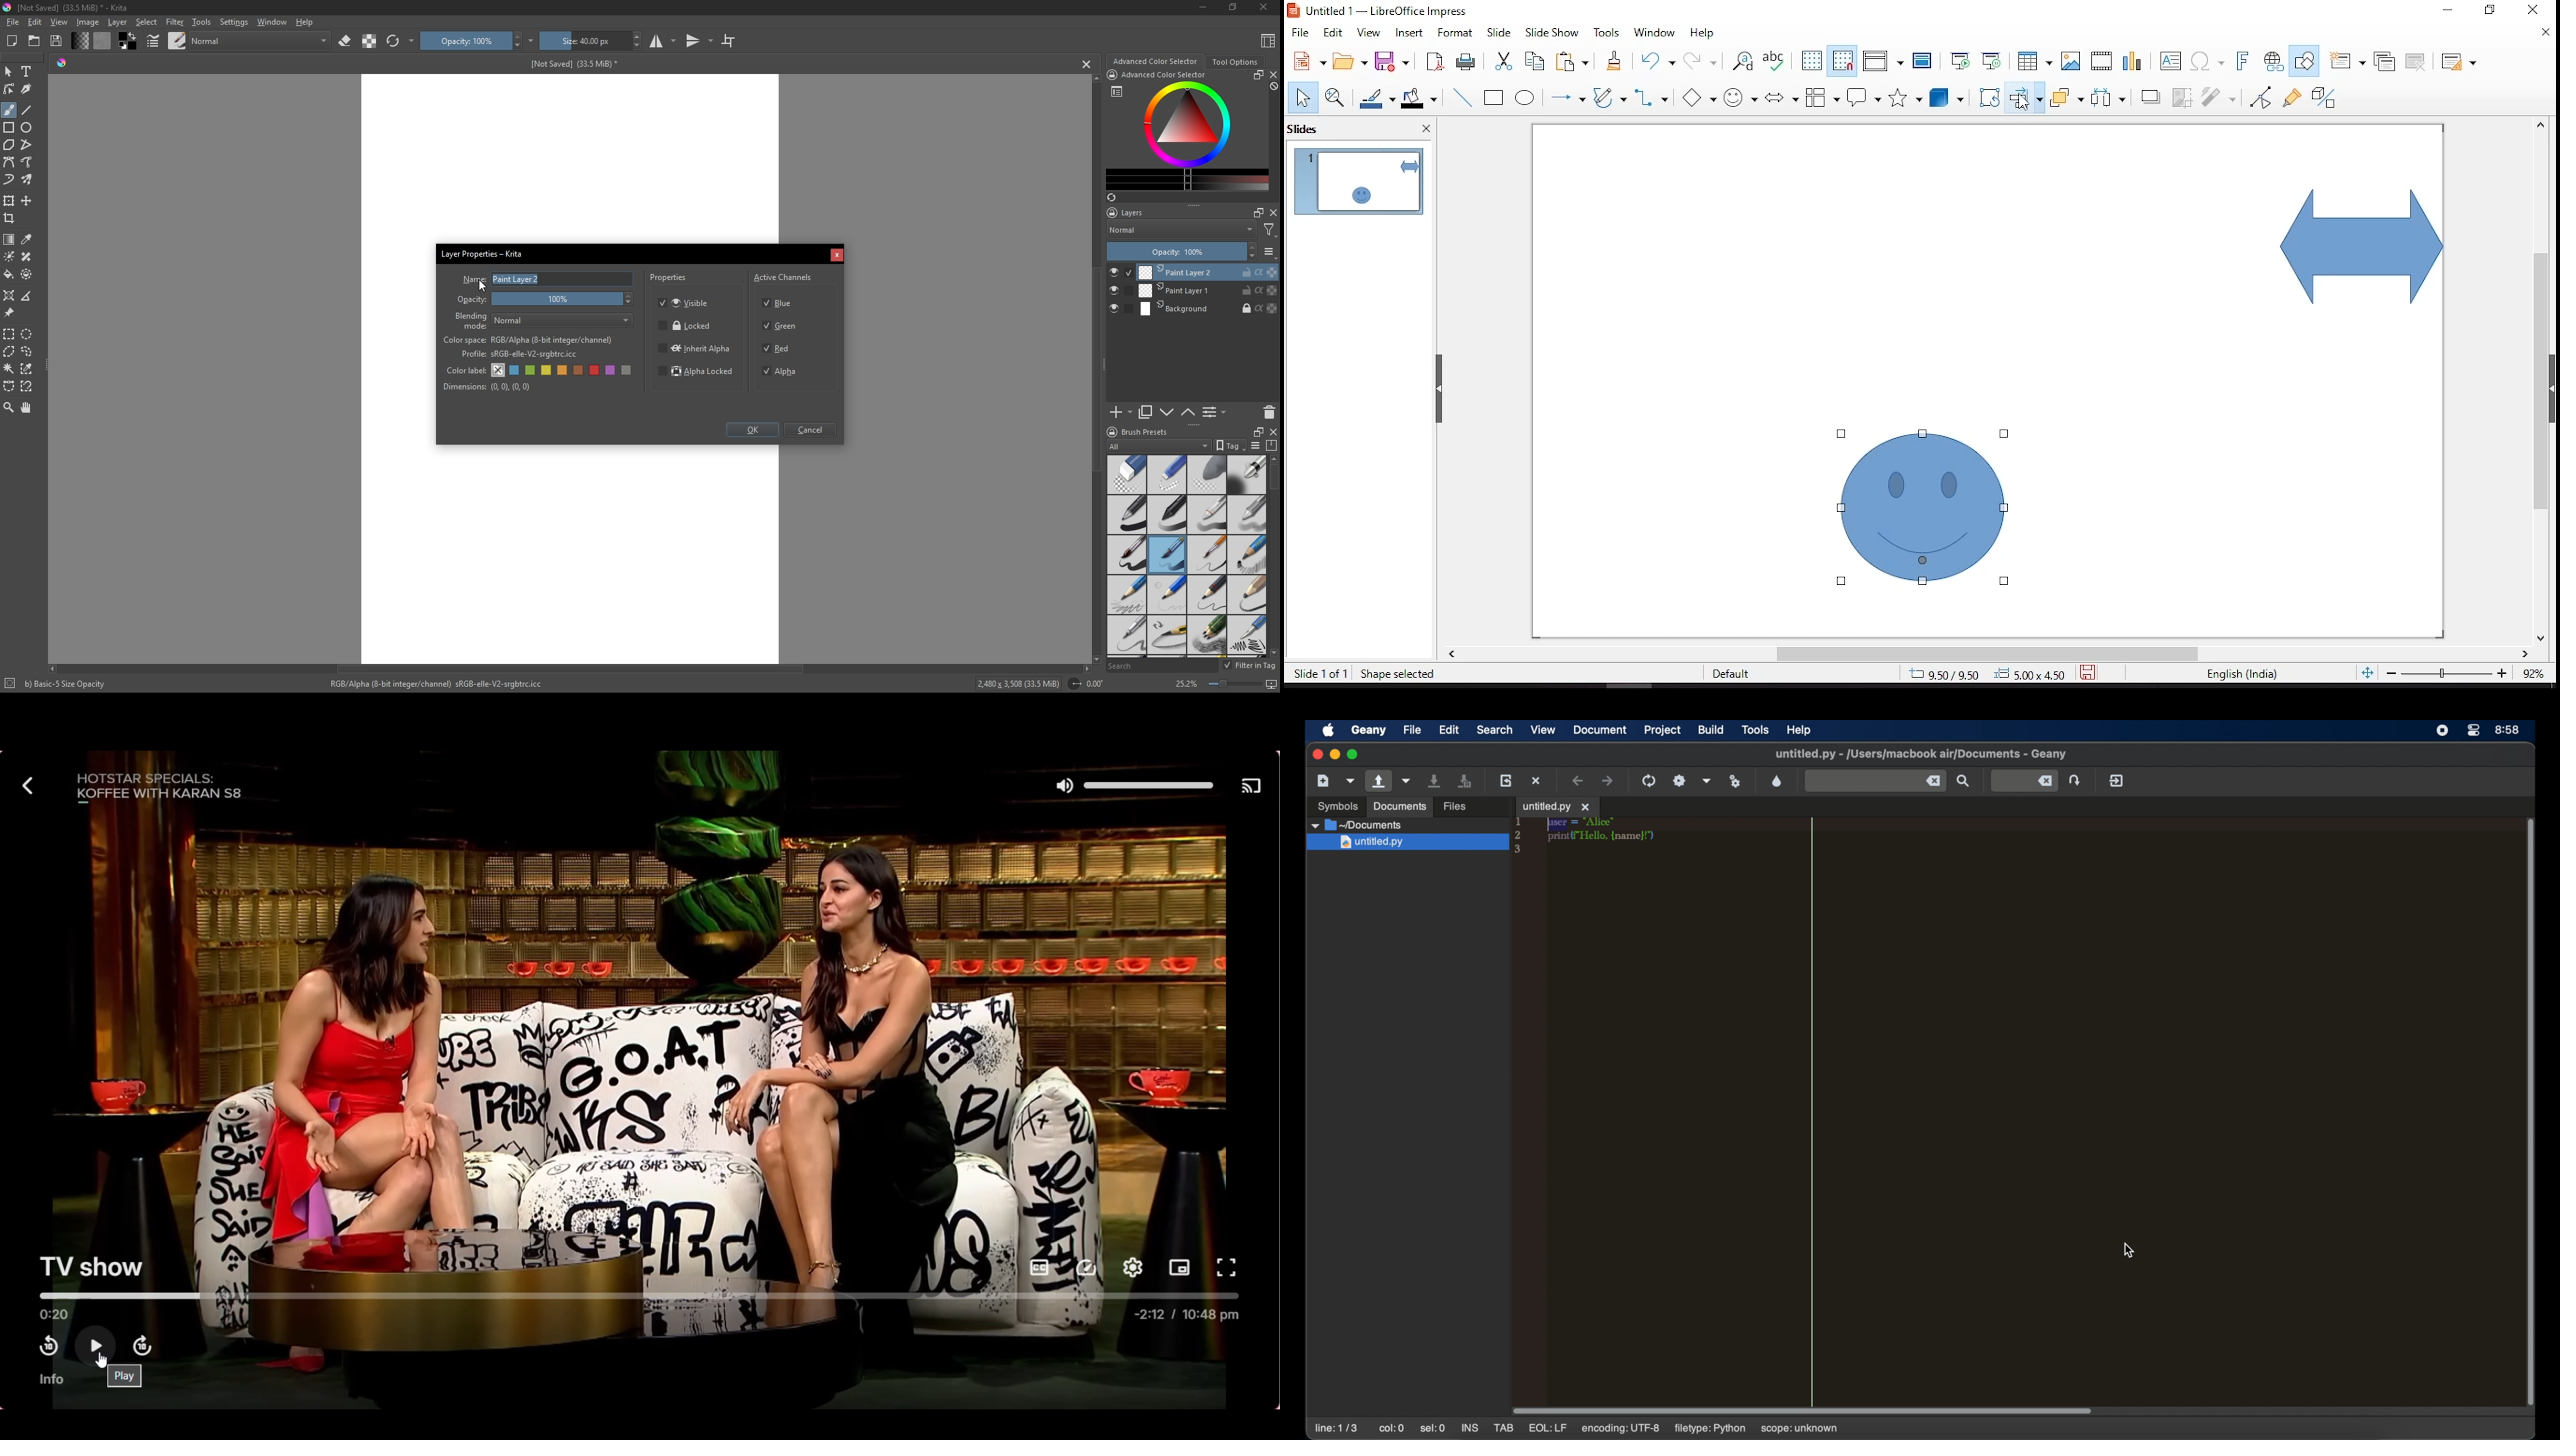 The height and width of the screenshot is (1456, 2576). Describe the element at coordinates (1247, 555) in the screenshot. I see `pencil` at that location.